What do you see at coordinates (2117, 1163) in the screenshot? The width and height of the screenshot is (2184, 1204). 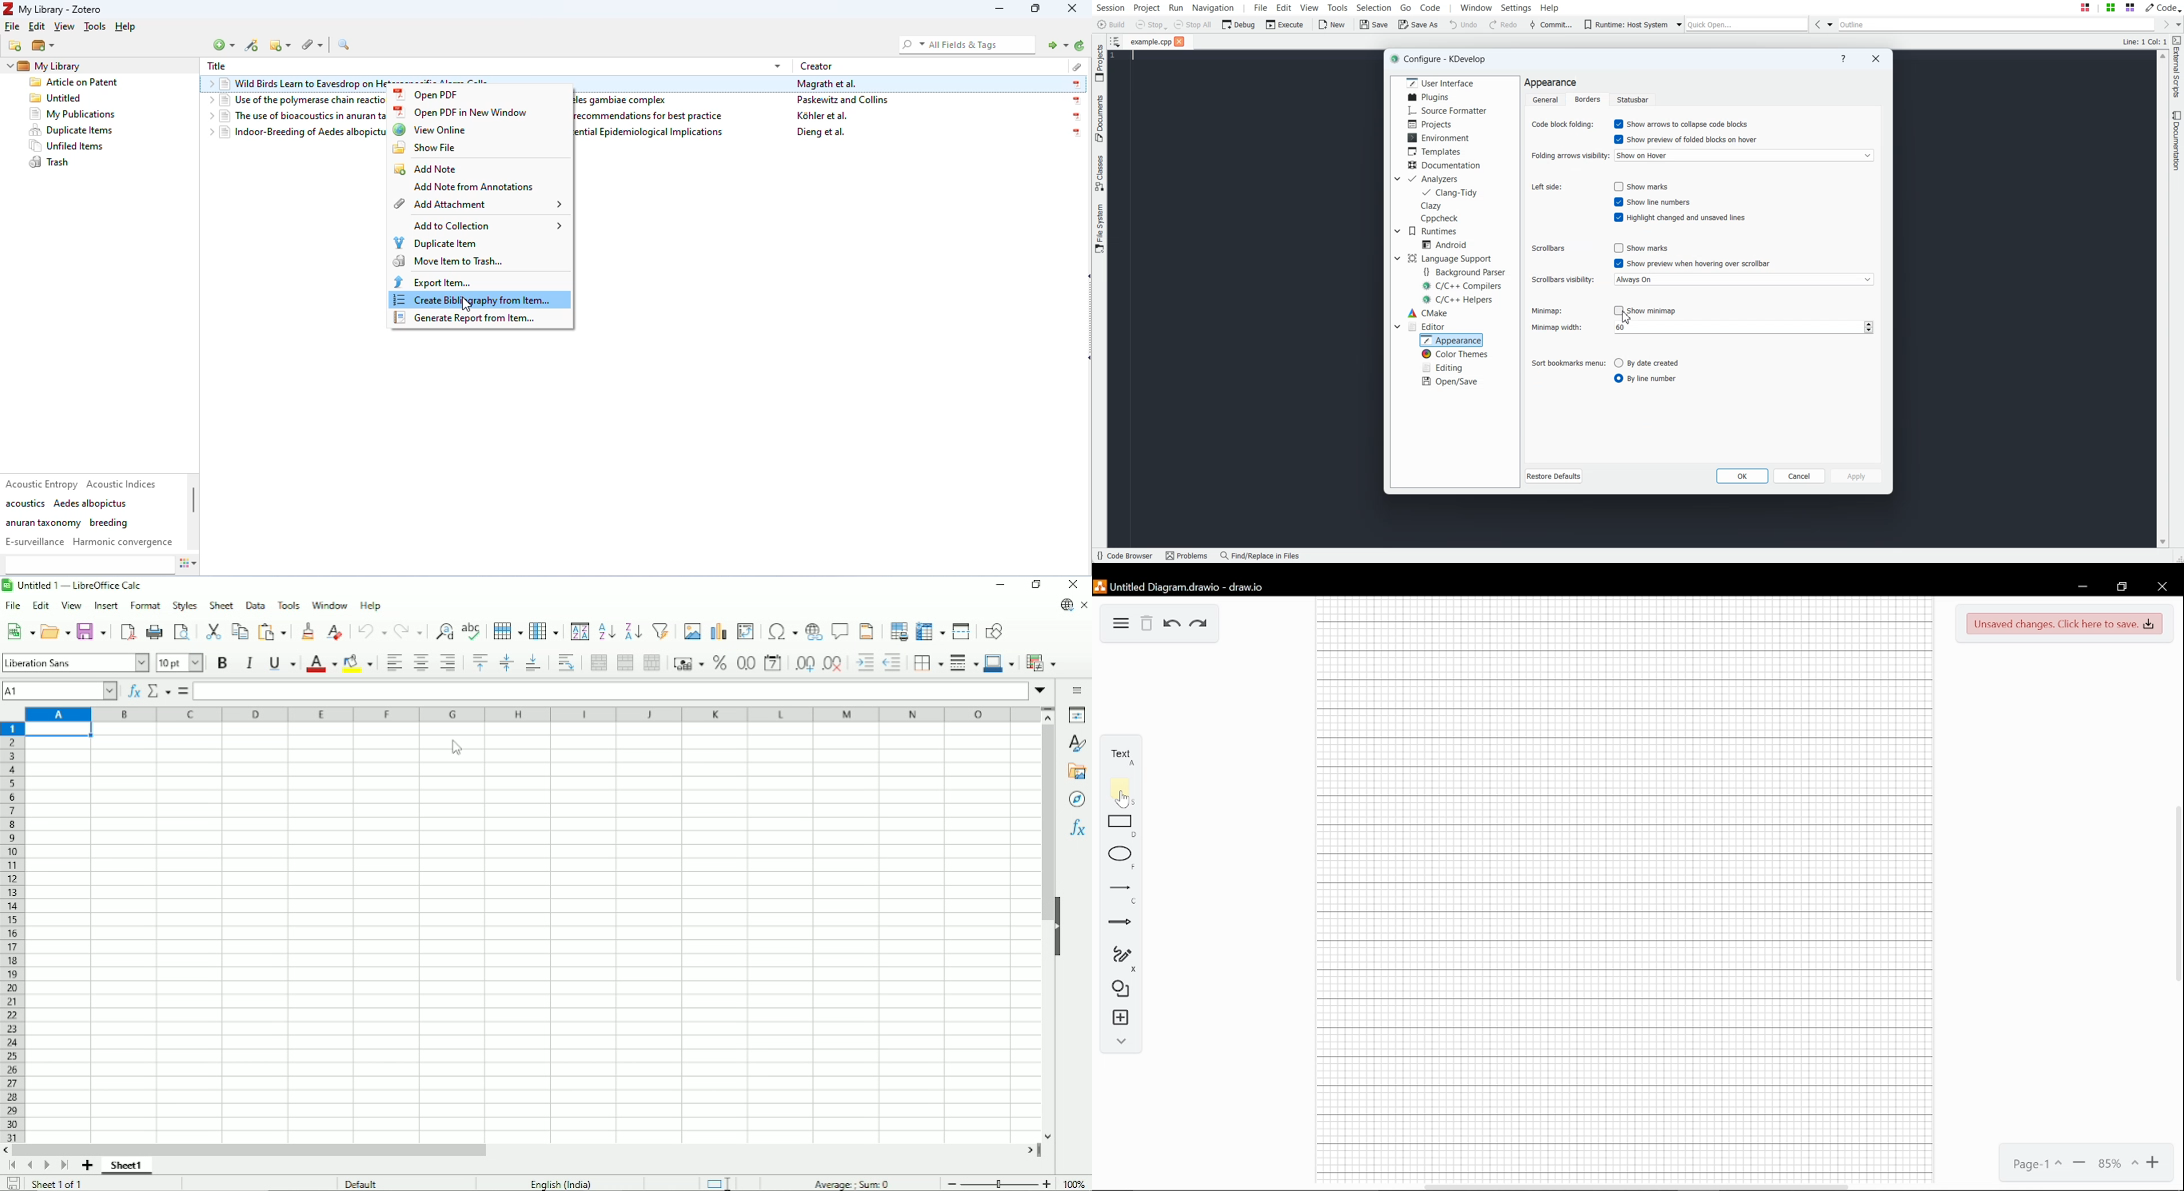 I see `Current zoom` at bounding box center [2117, 1163].